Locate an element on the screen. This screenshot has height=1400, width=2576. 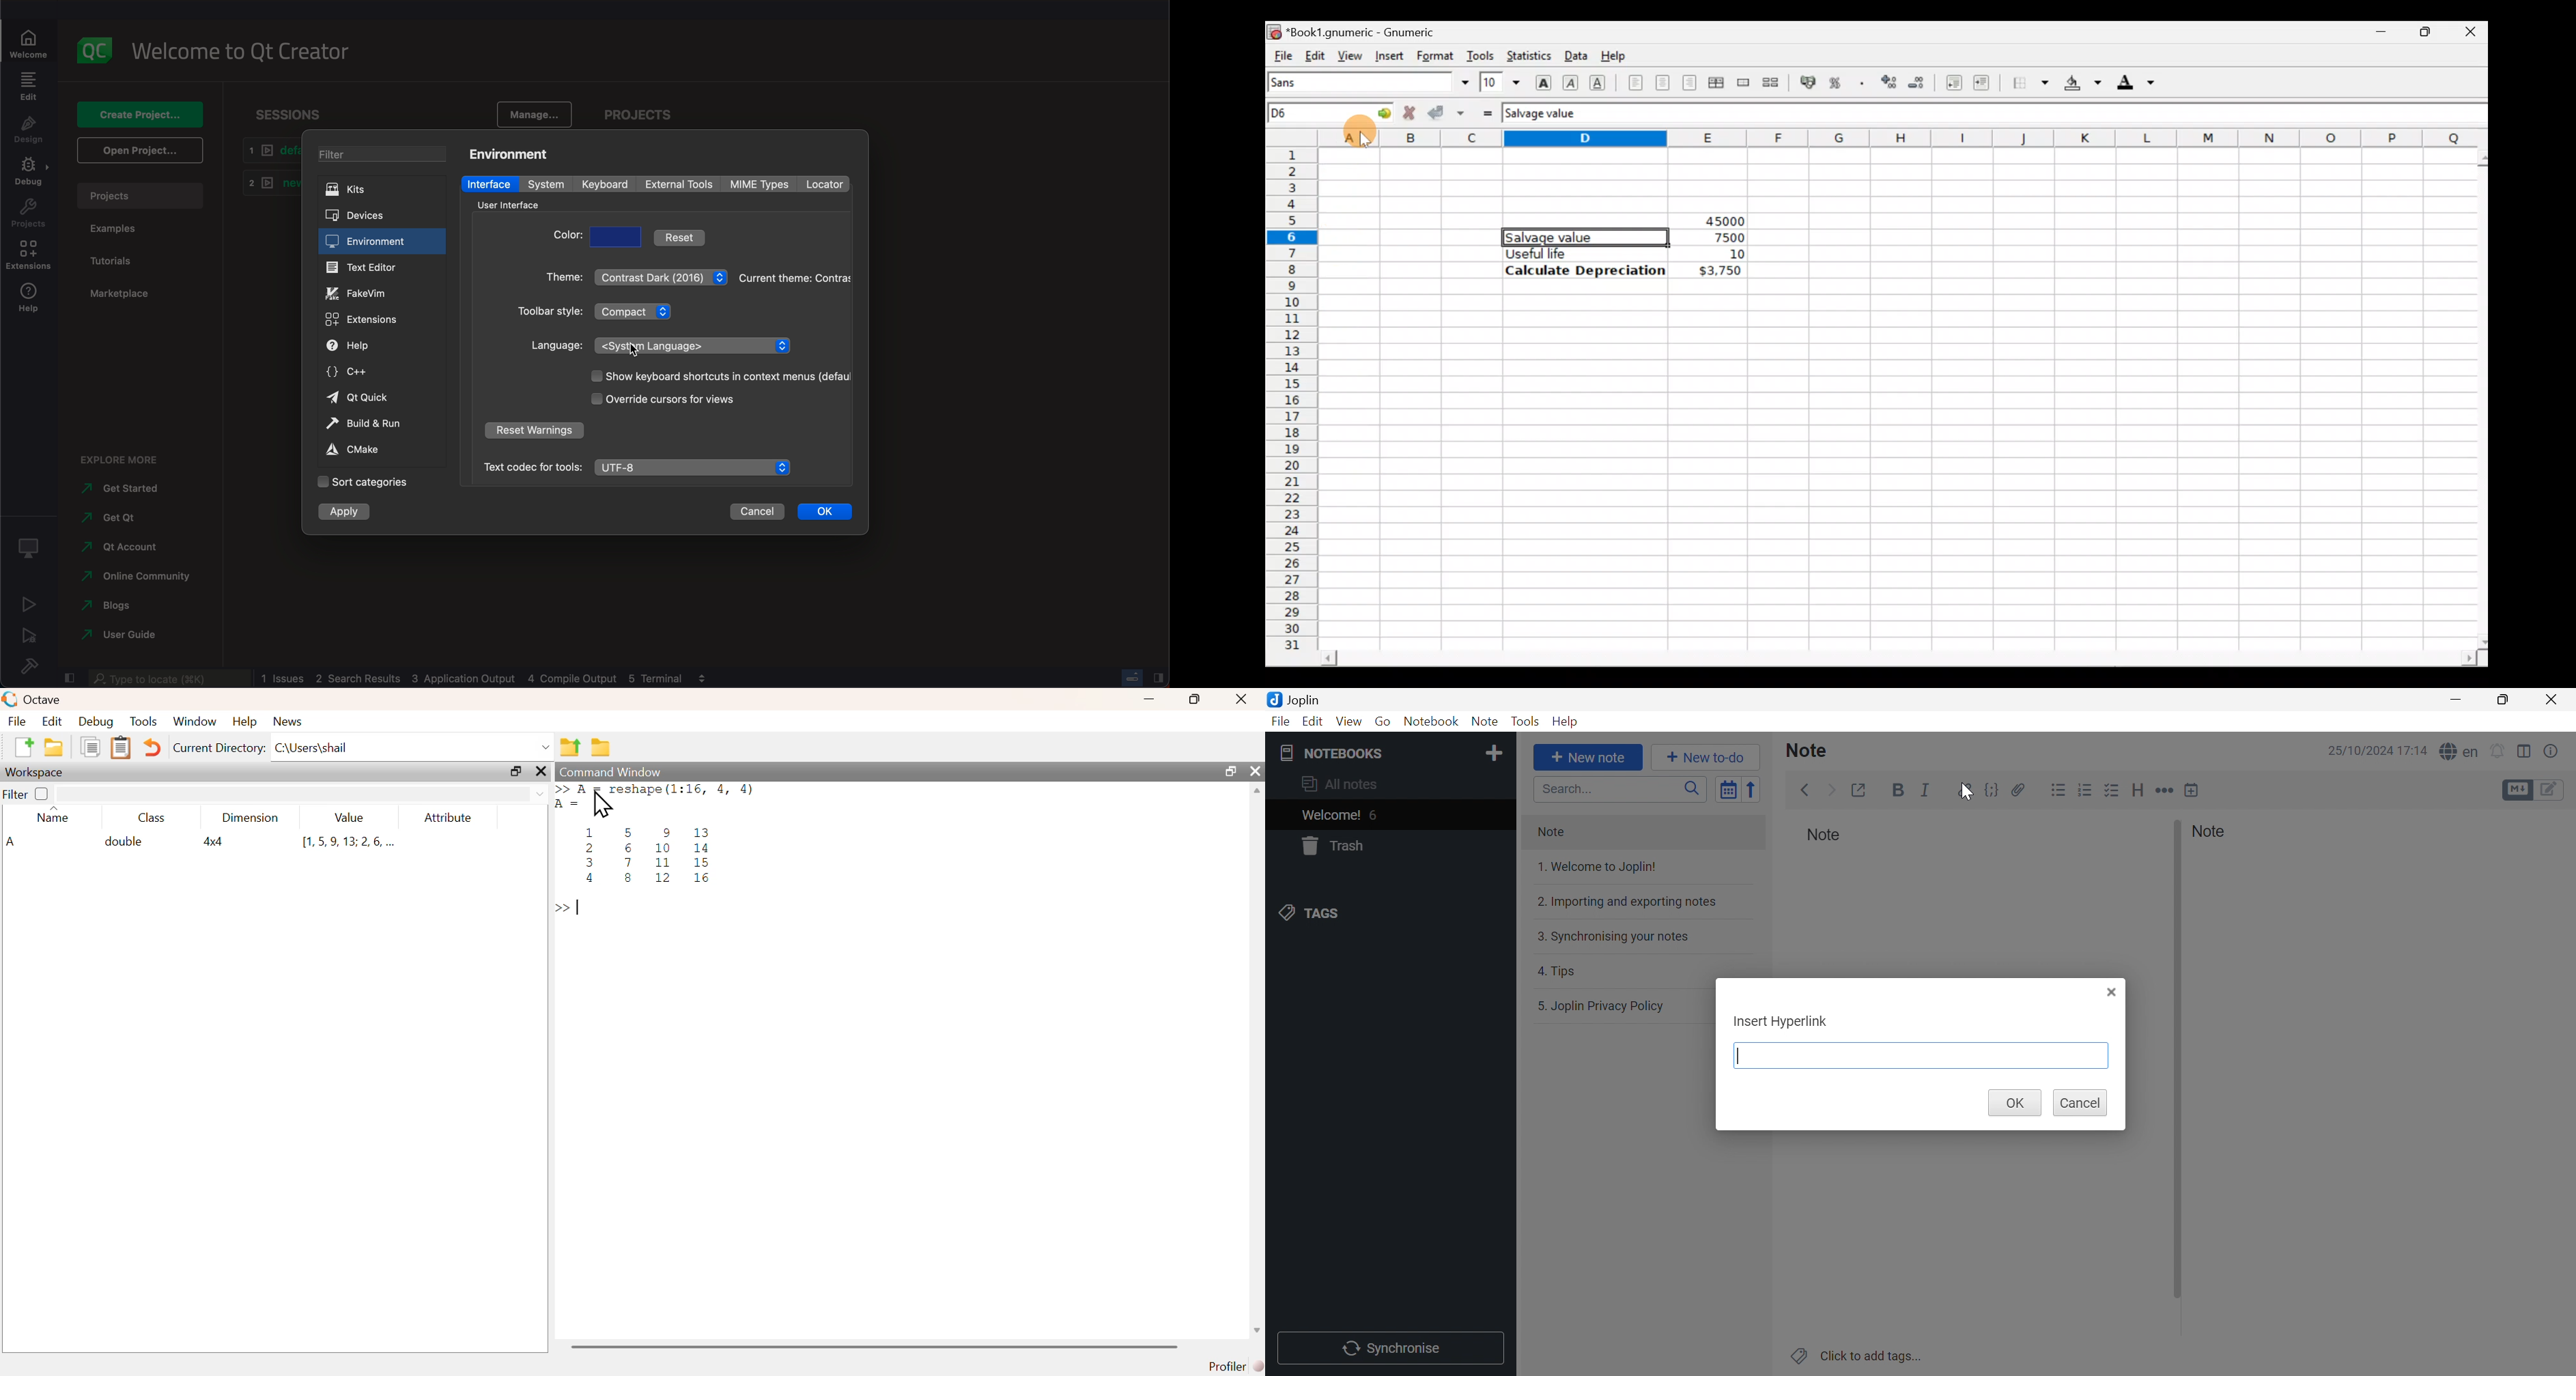
Insert time is located at coordinates (2192, 790).